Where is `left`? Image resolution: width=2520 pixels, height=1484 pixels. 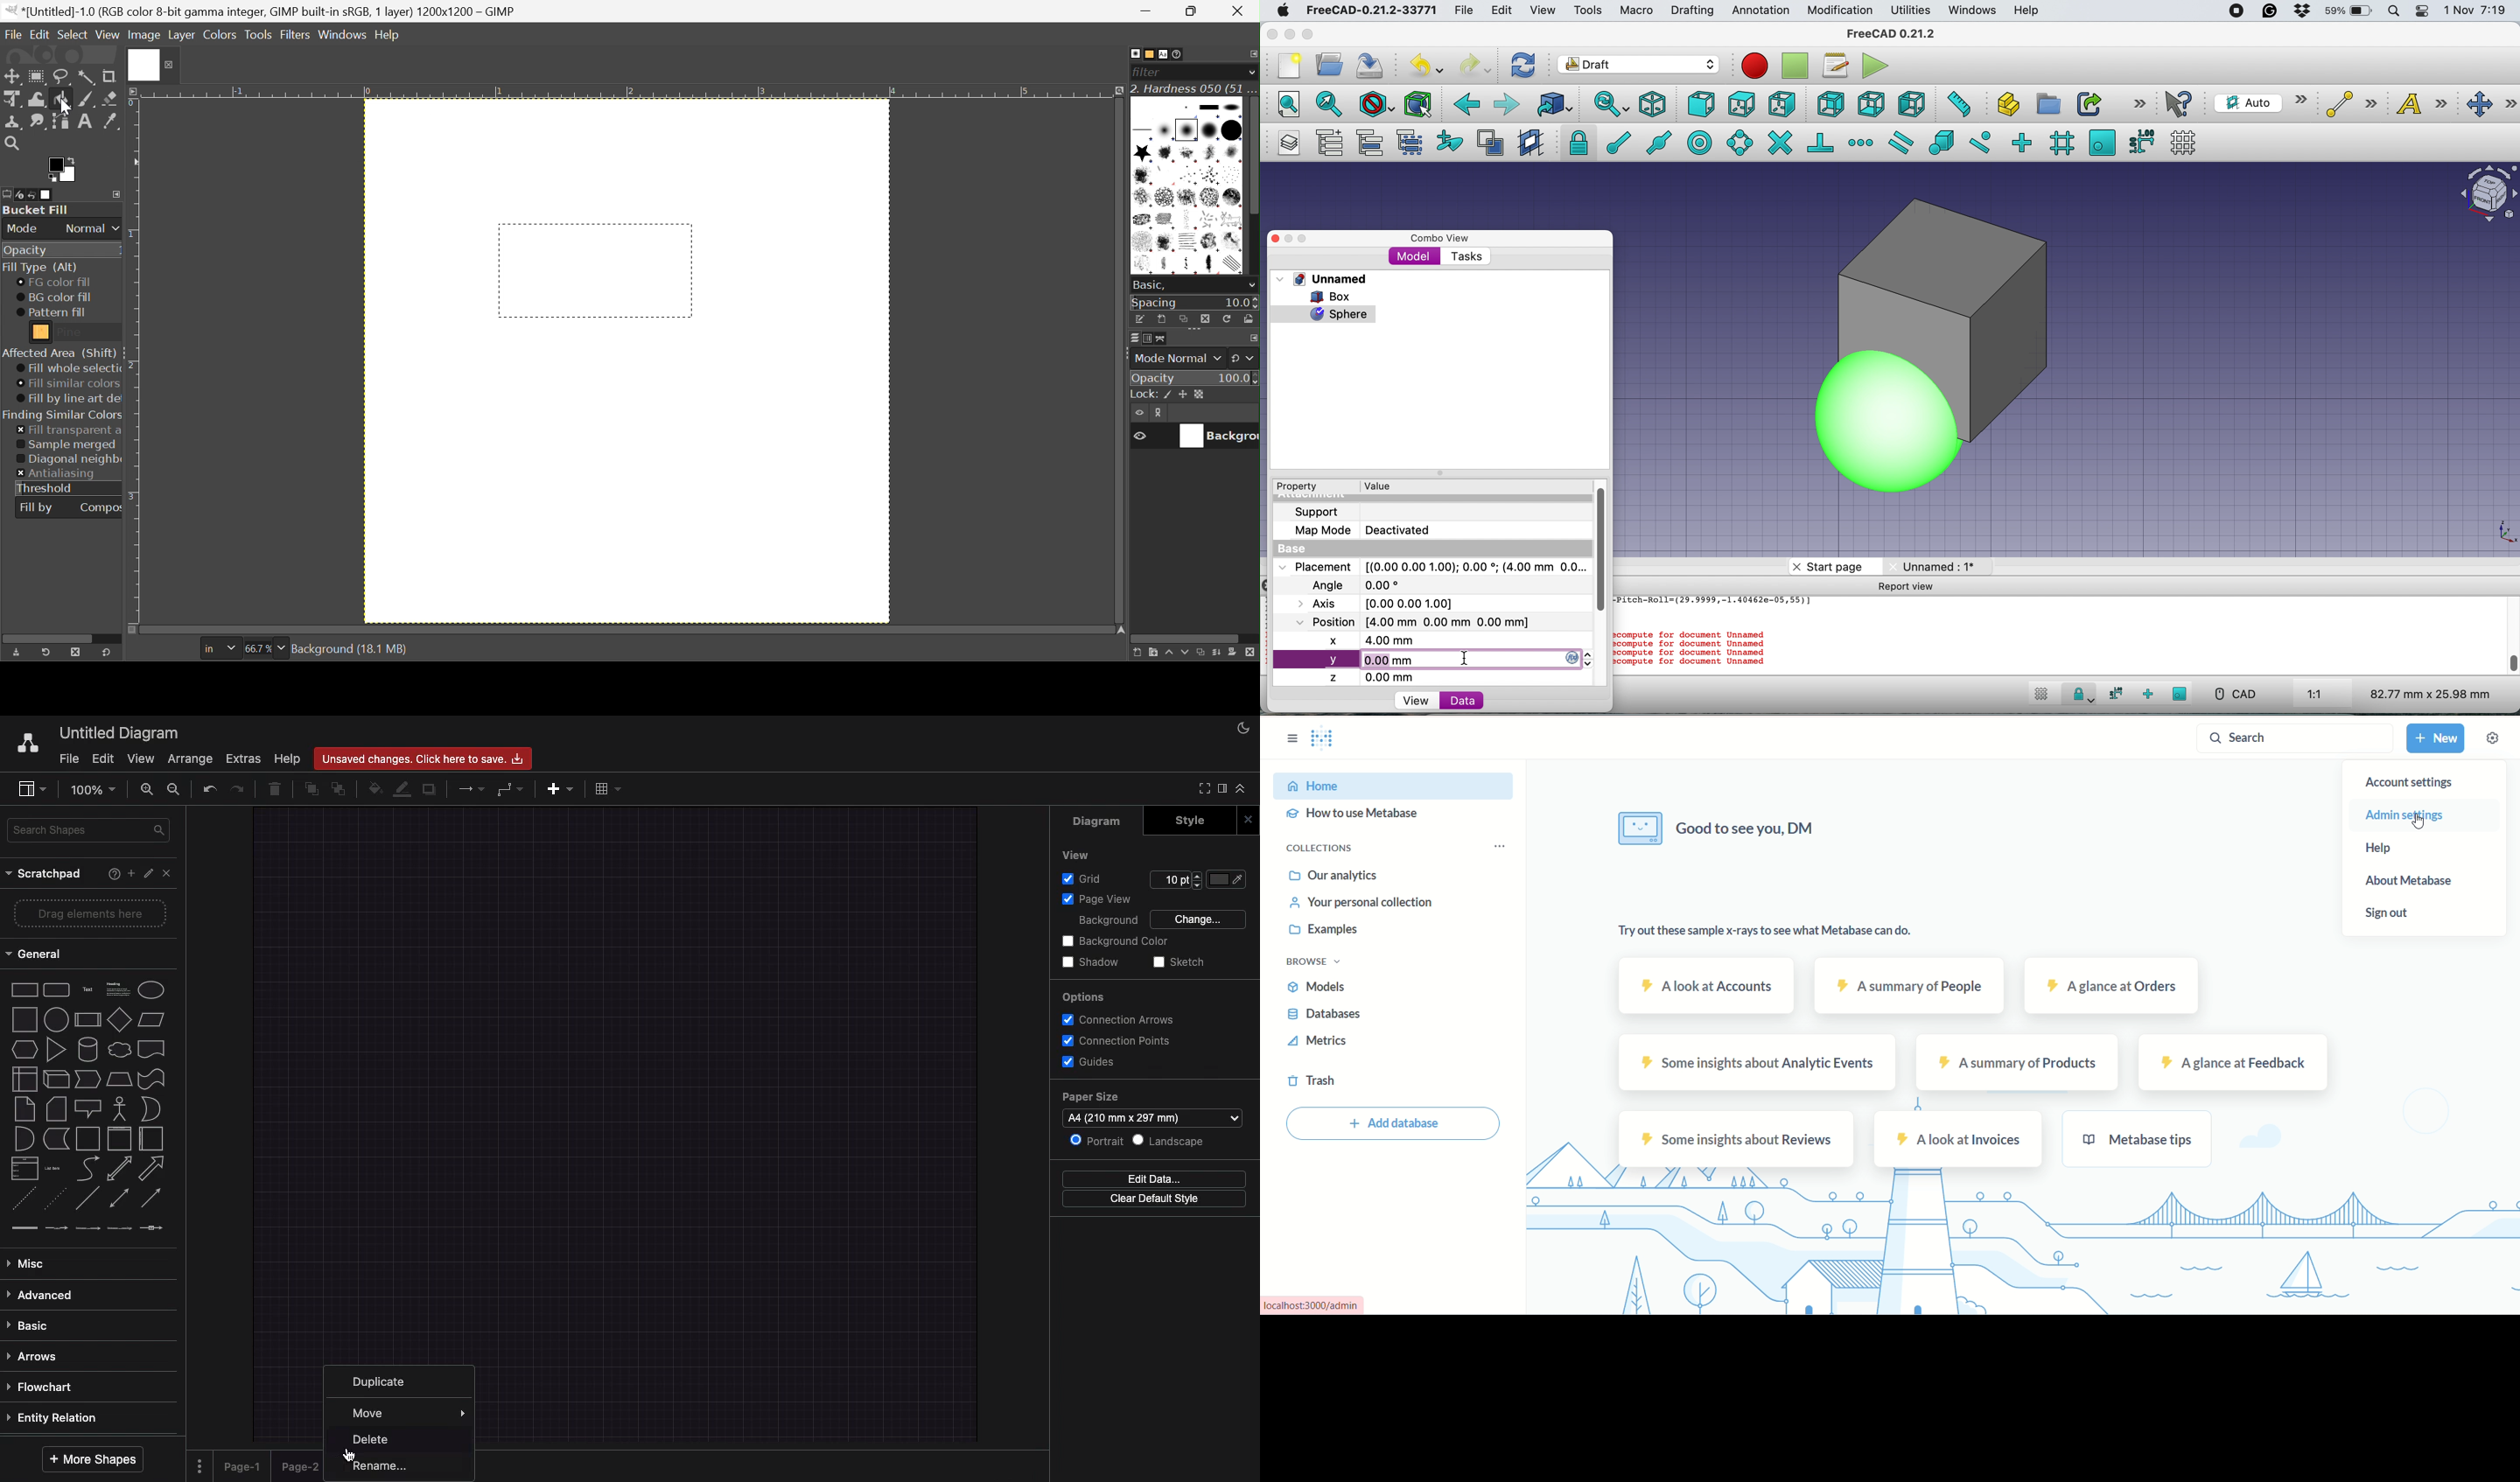
left is located at coordinates (1911, 104).